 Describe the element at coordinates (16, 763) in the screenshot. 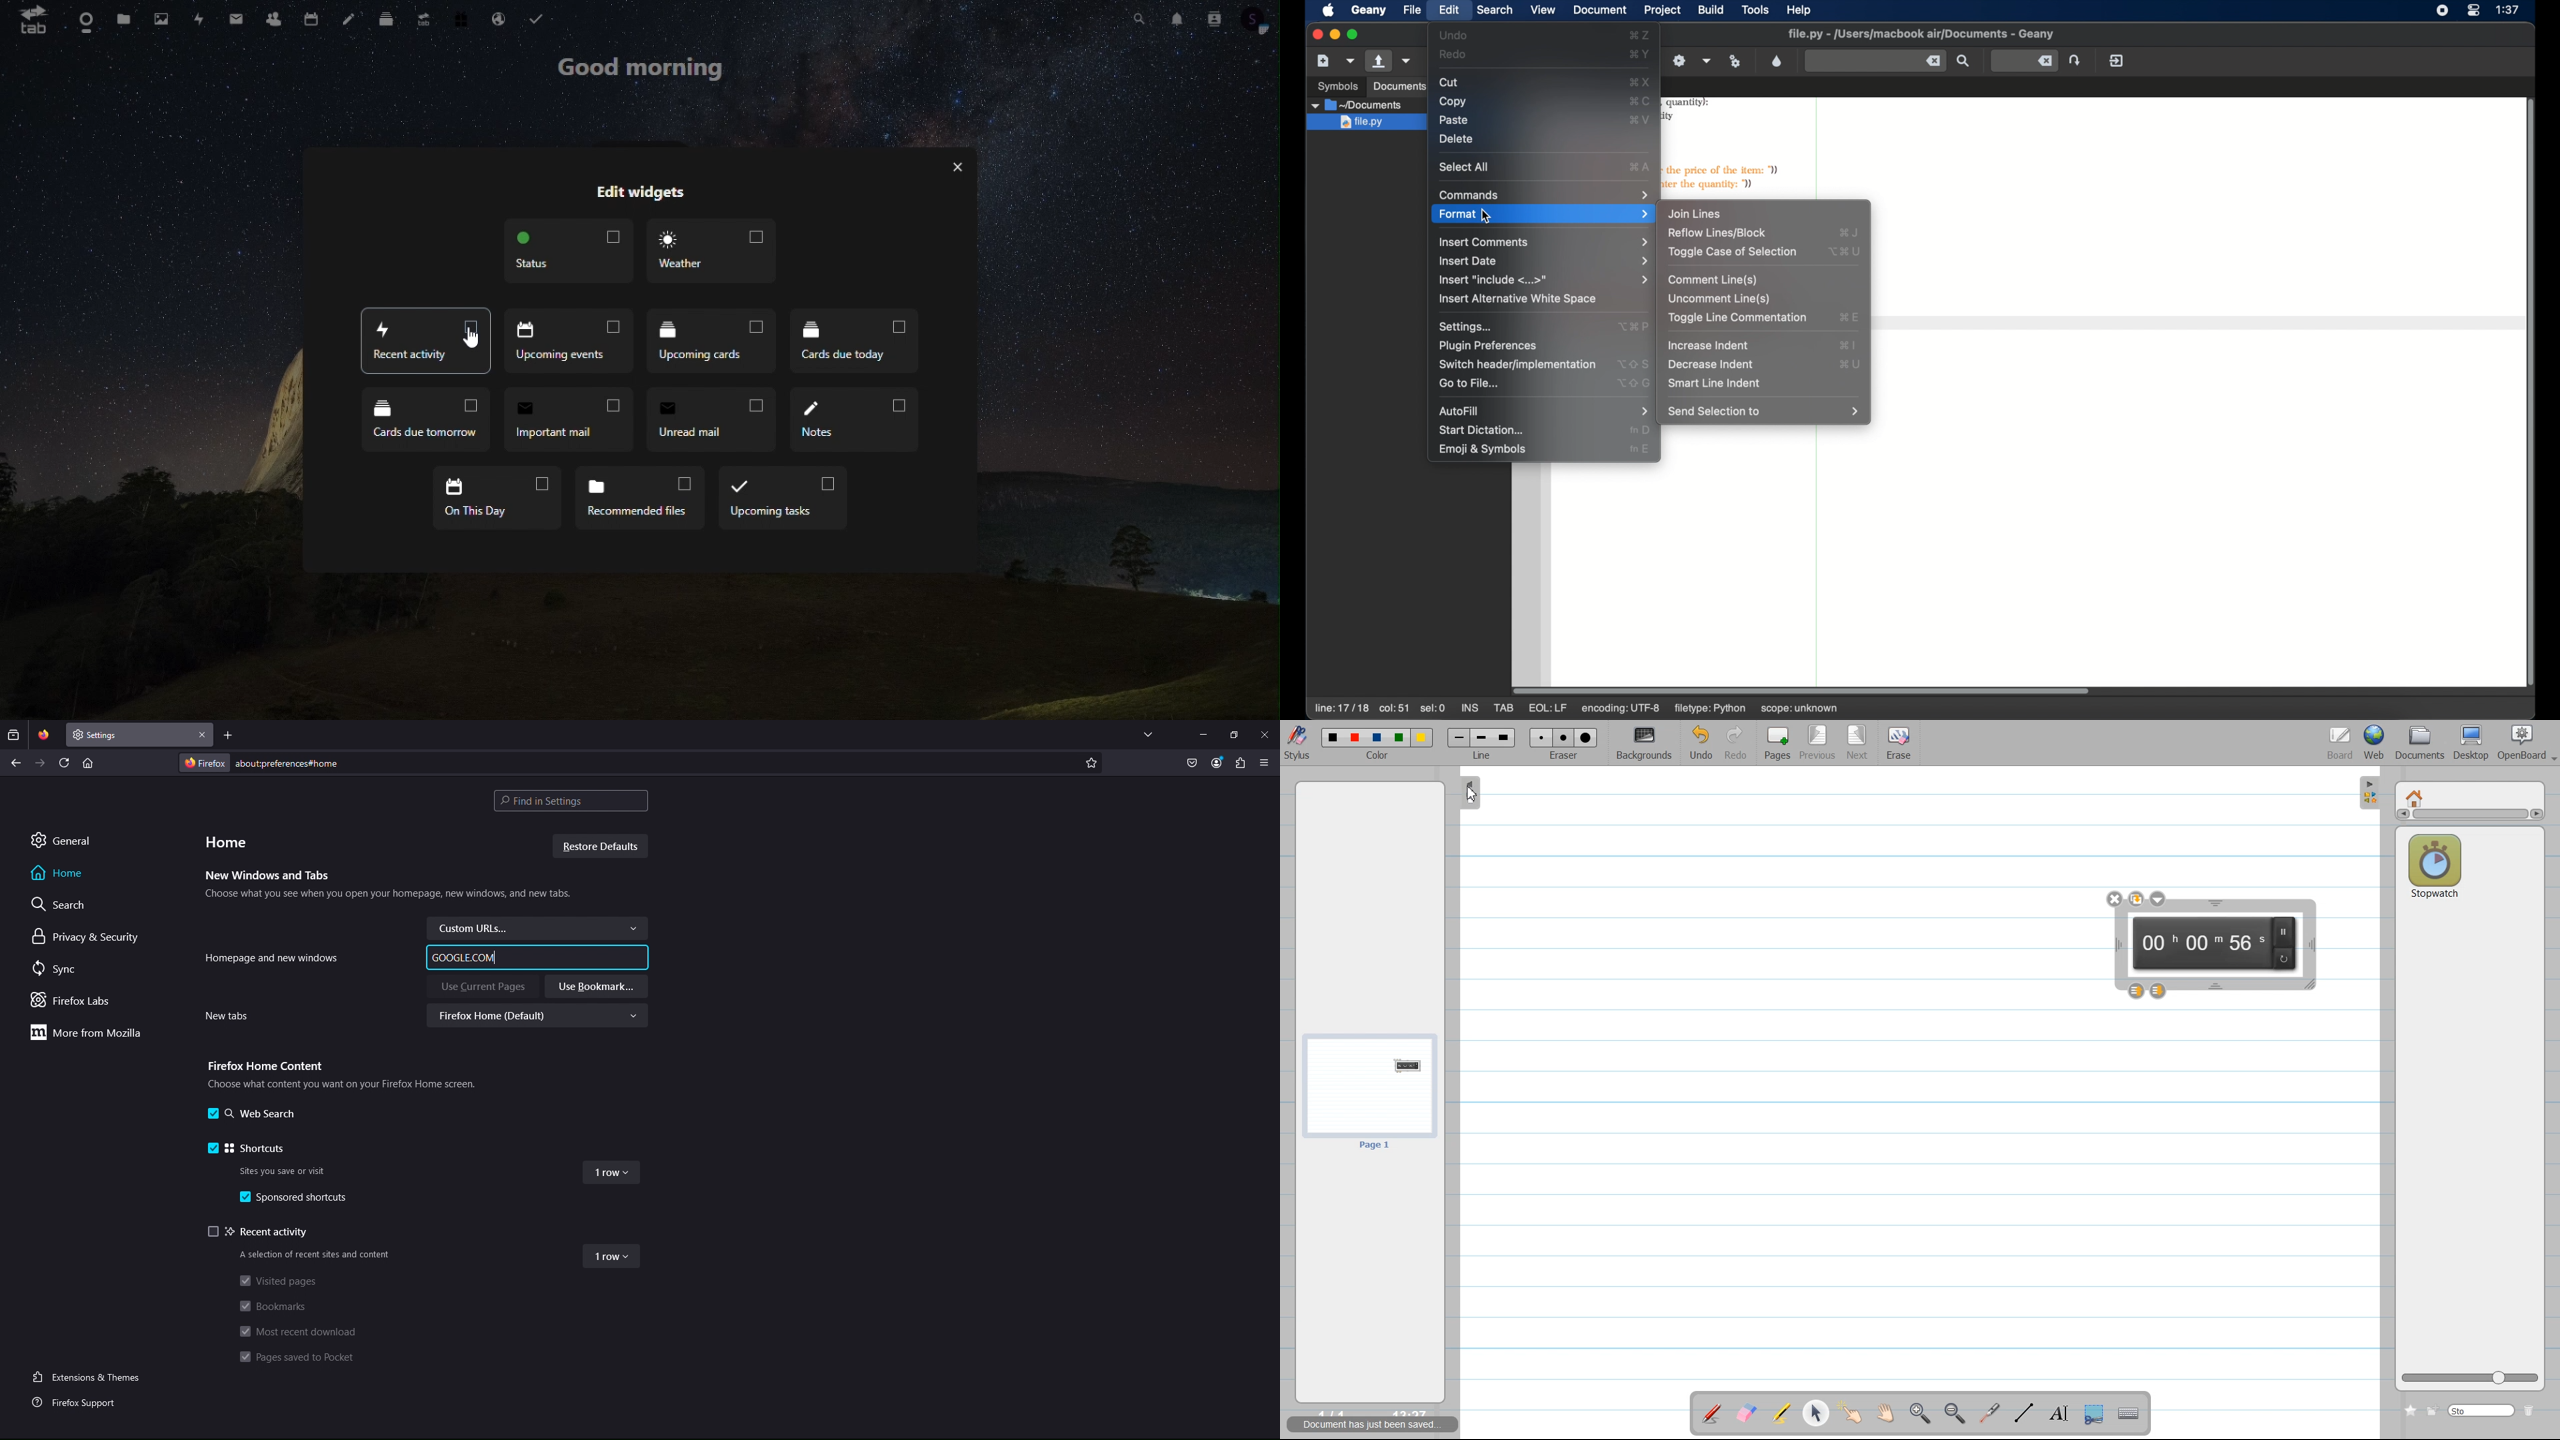

I see `Back` at that location.